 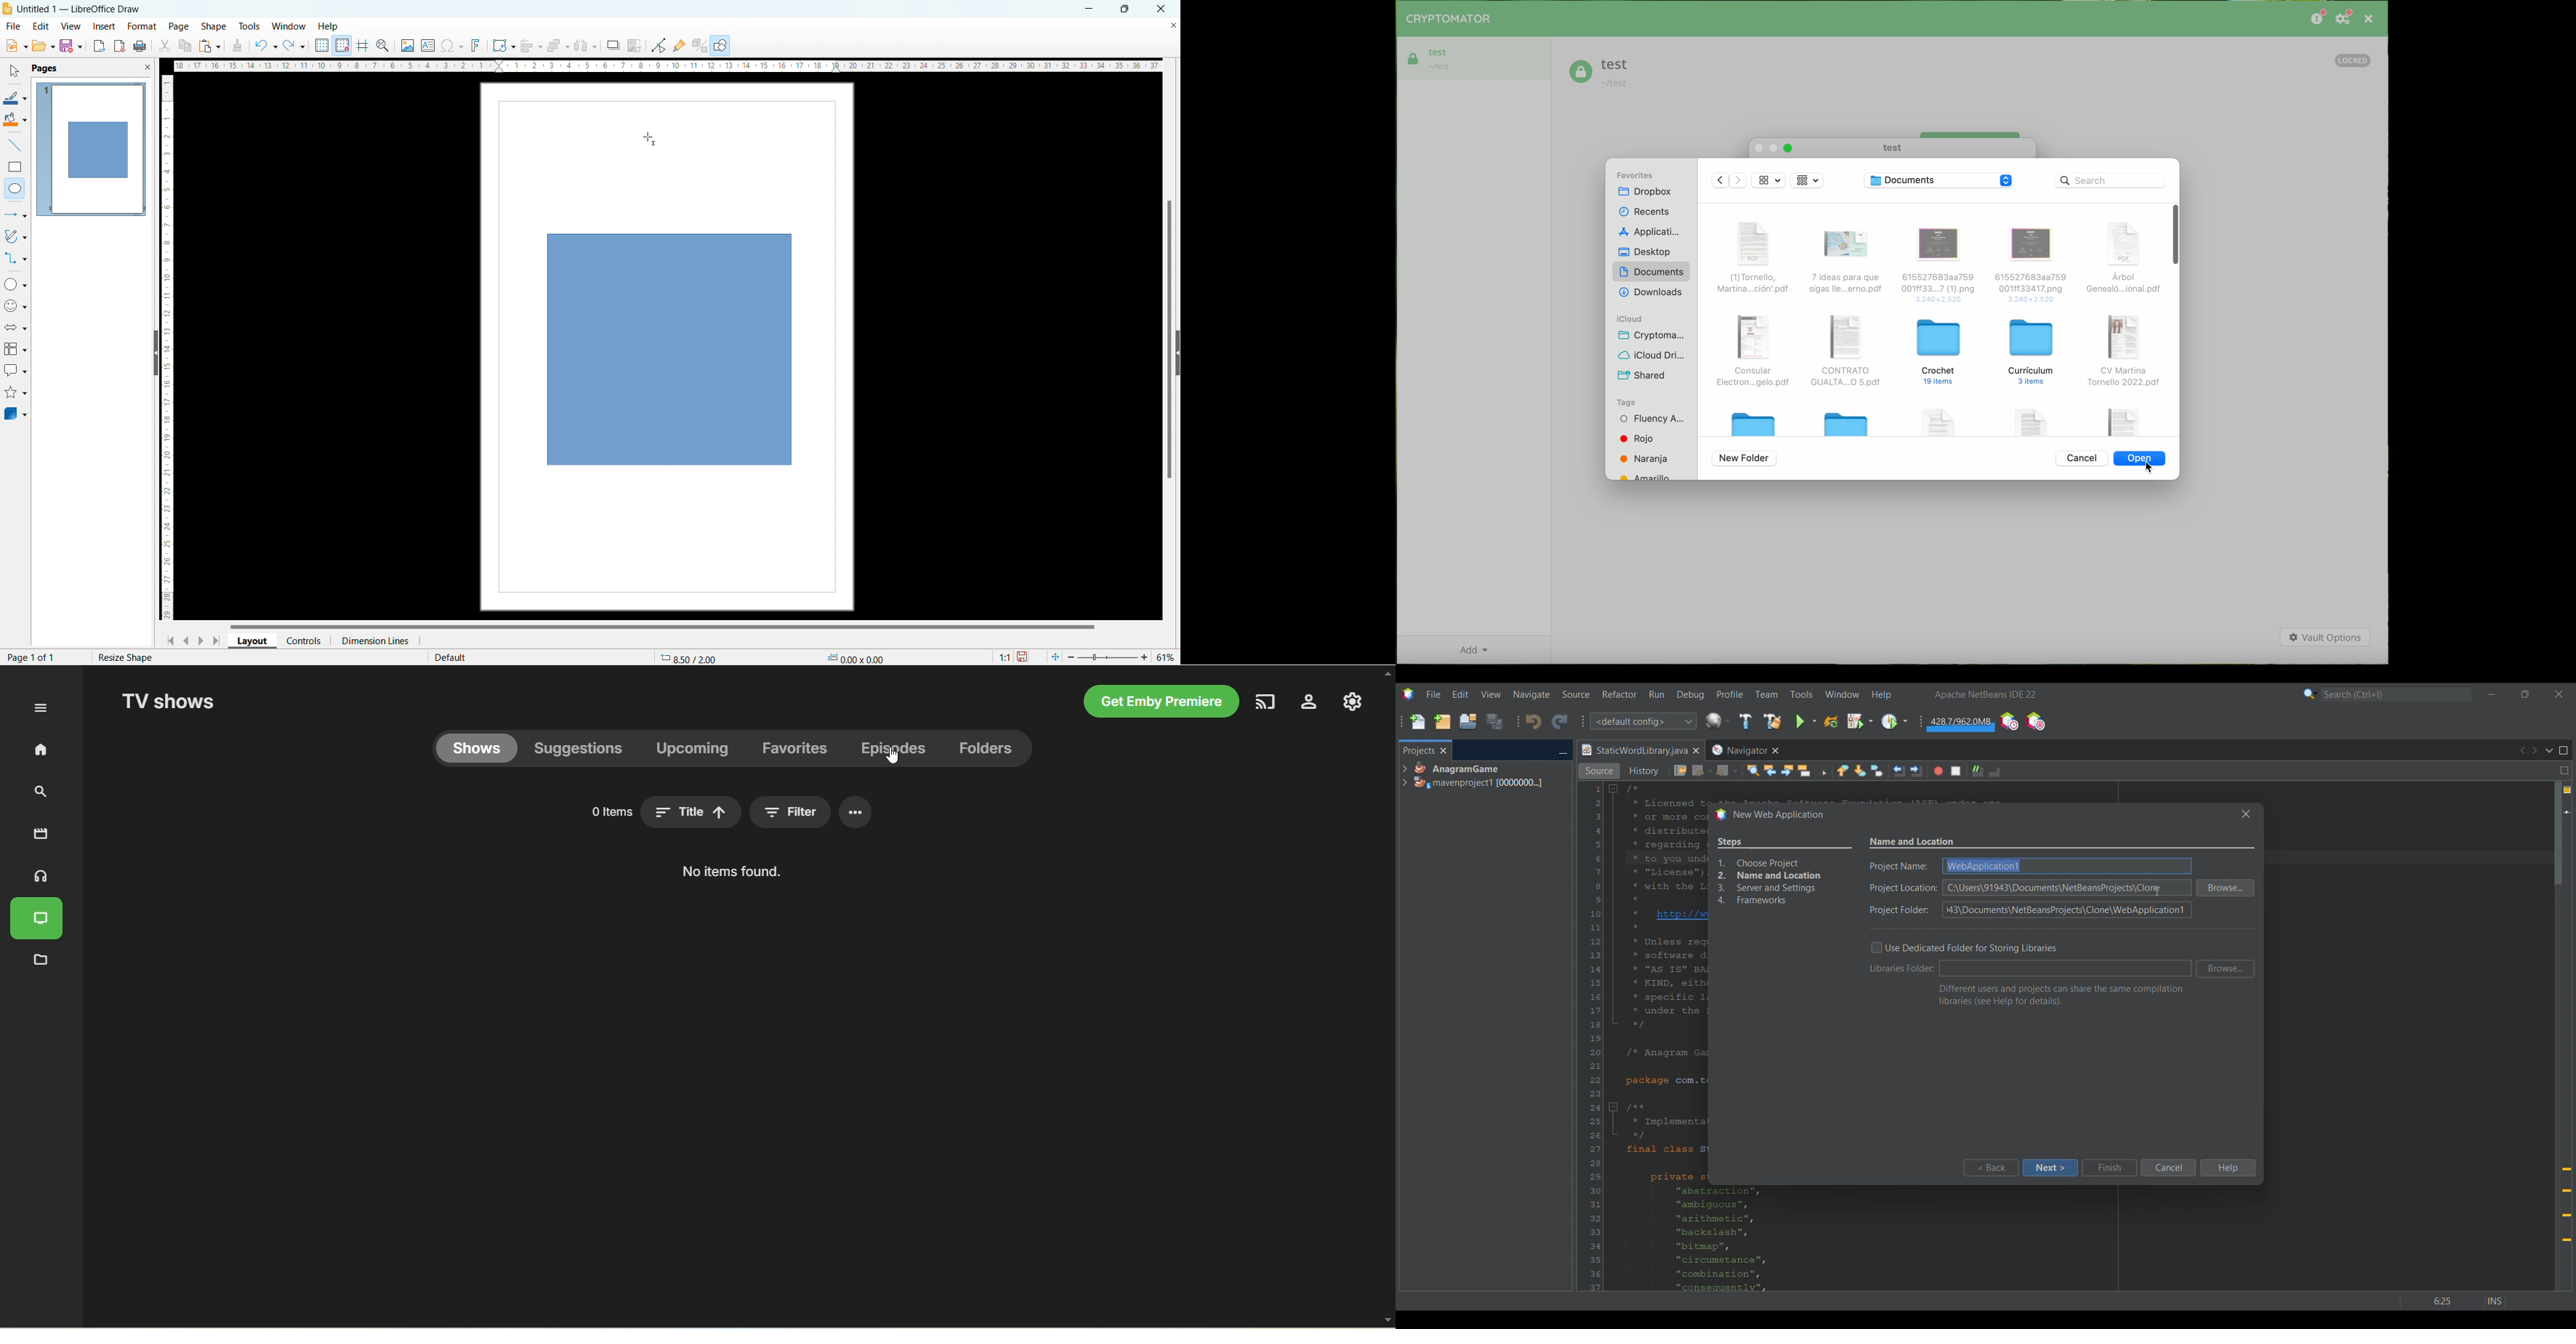 I want to click on show gluepoint functions, so click(x=680, y=45).